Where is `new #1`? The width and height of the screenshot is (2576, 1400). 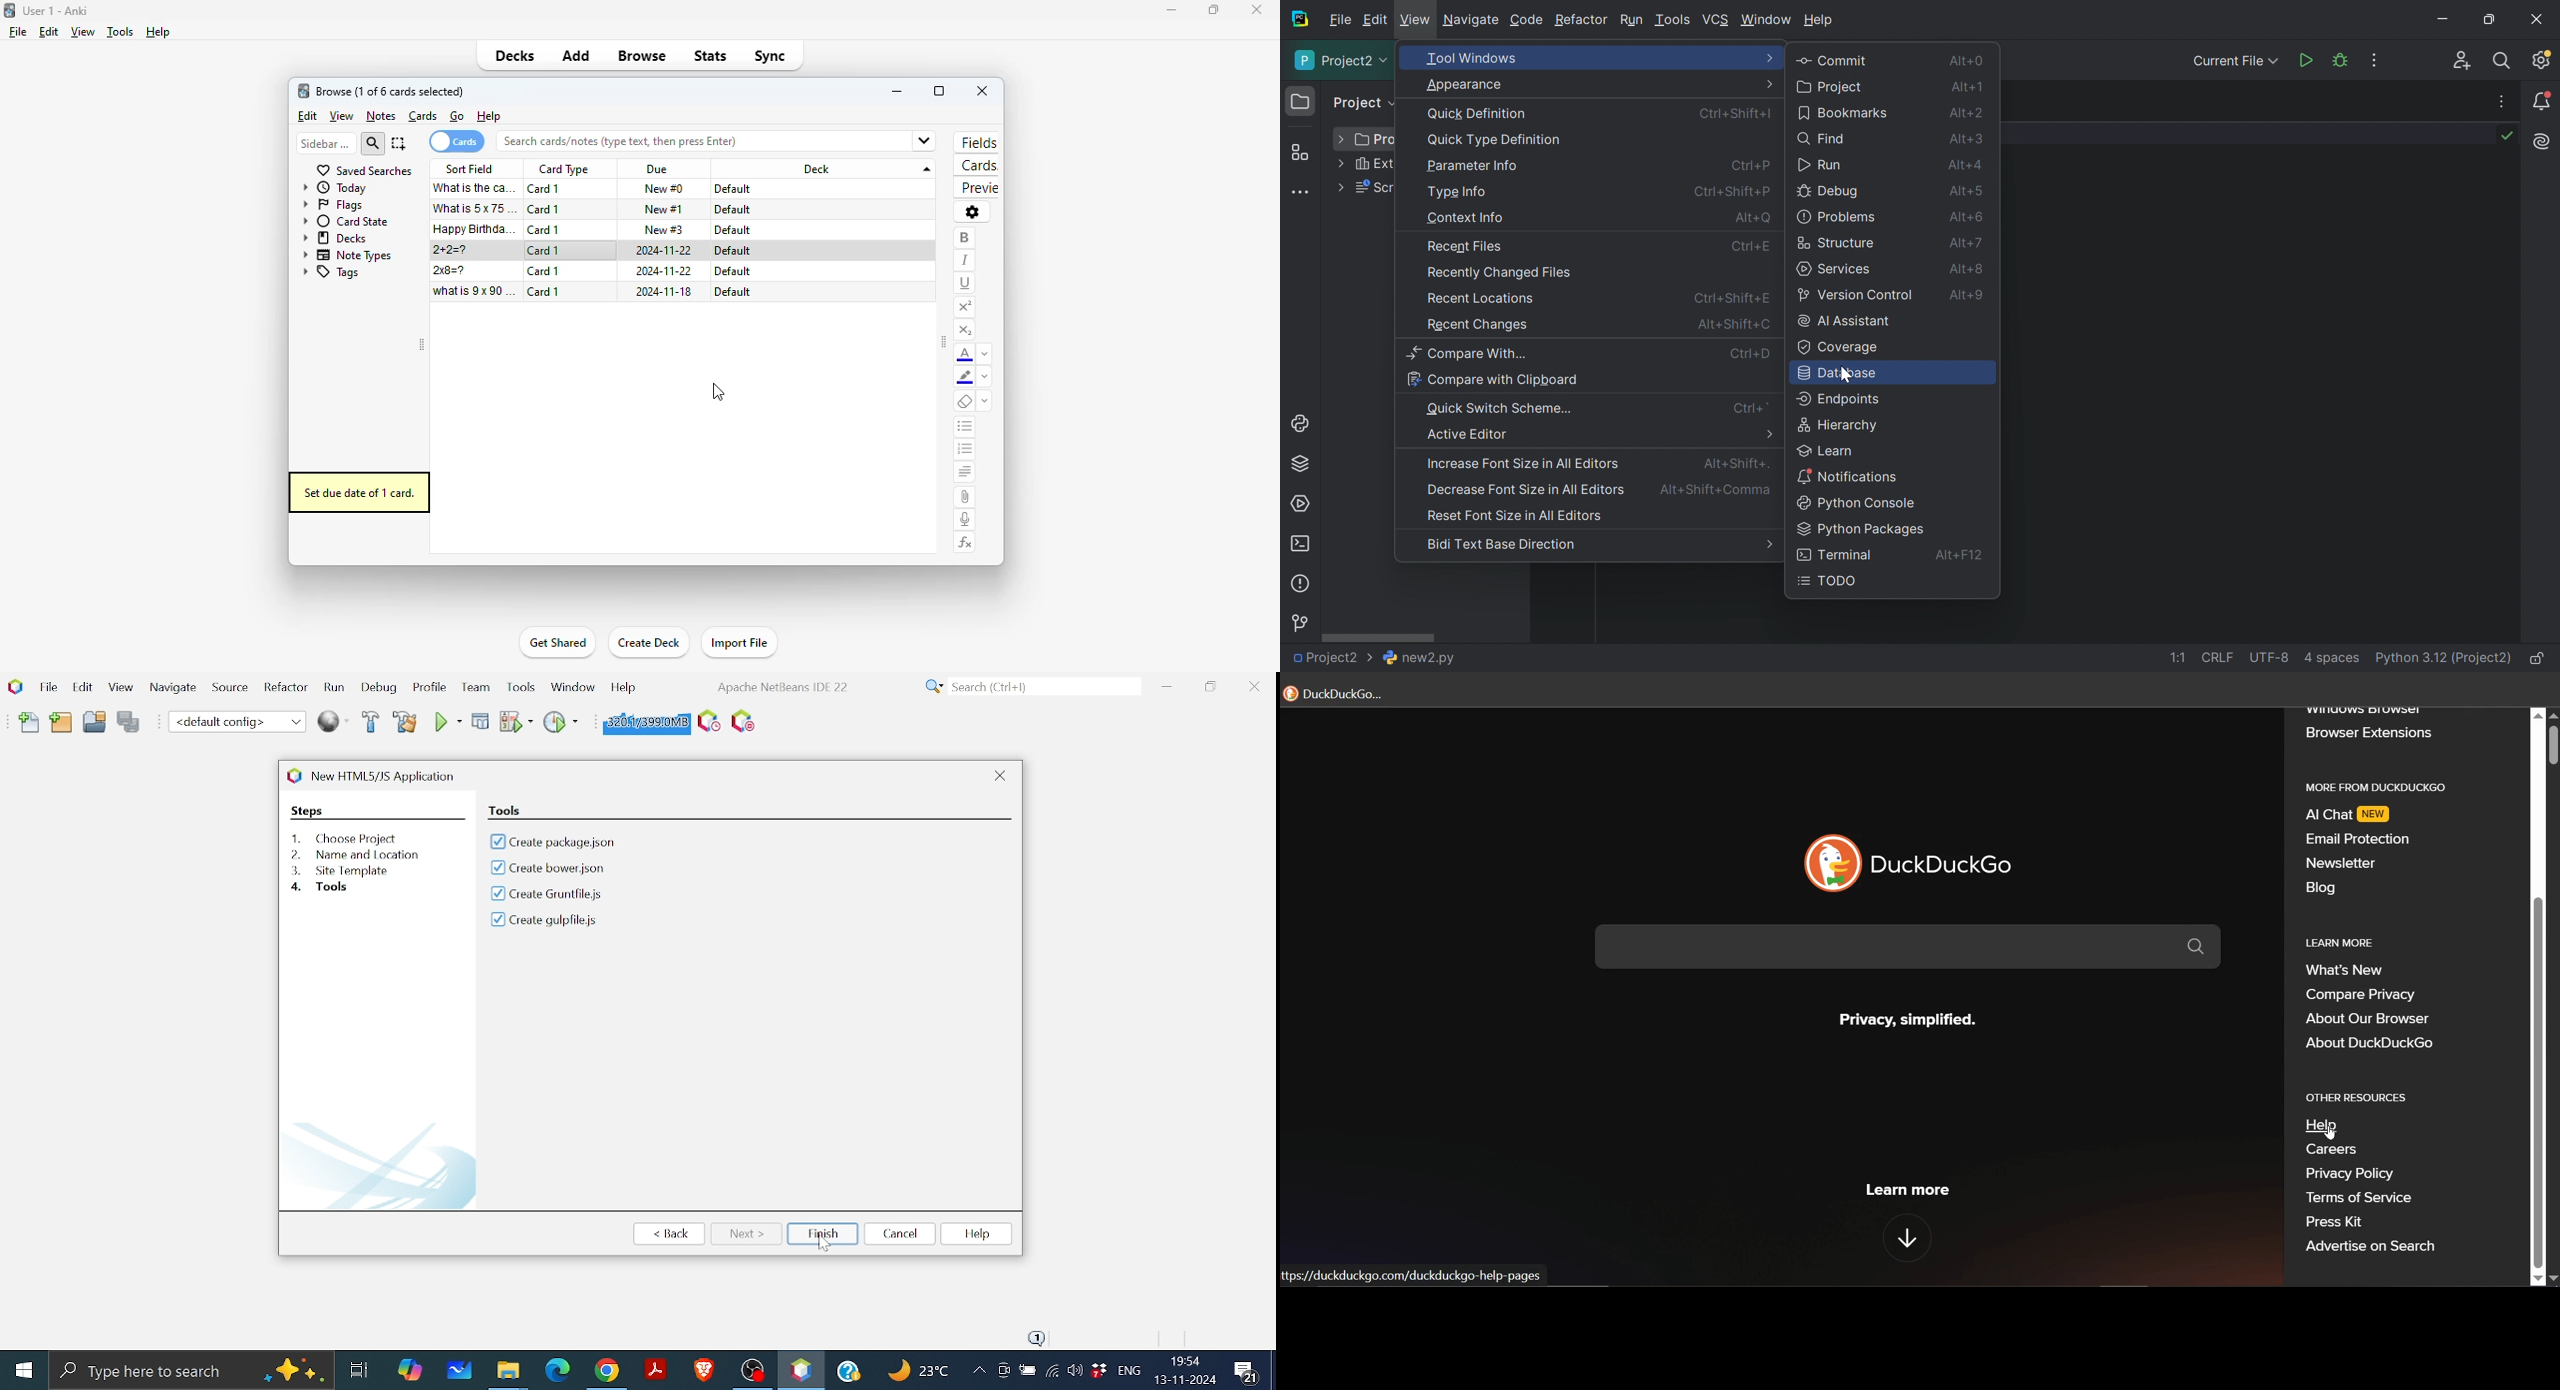
new #1 is located at coordinates (664, 209).